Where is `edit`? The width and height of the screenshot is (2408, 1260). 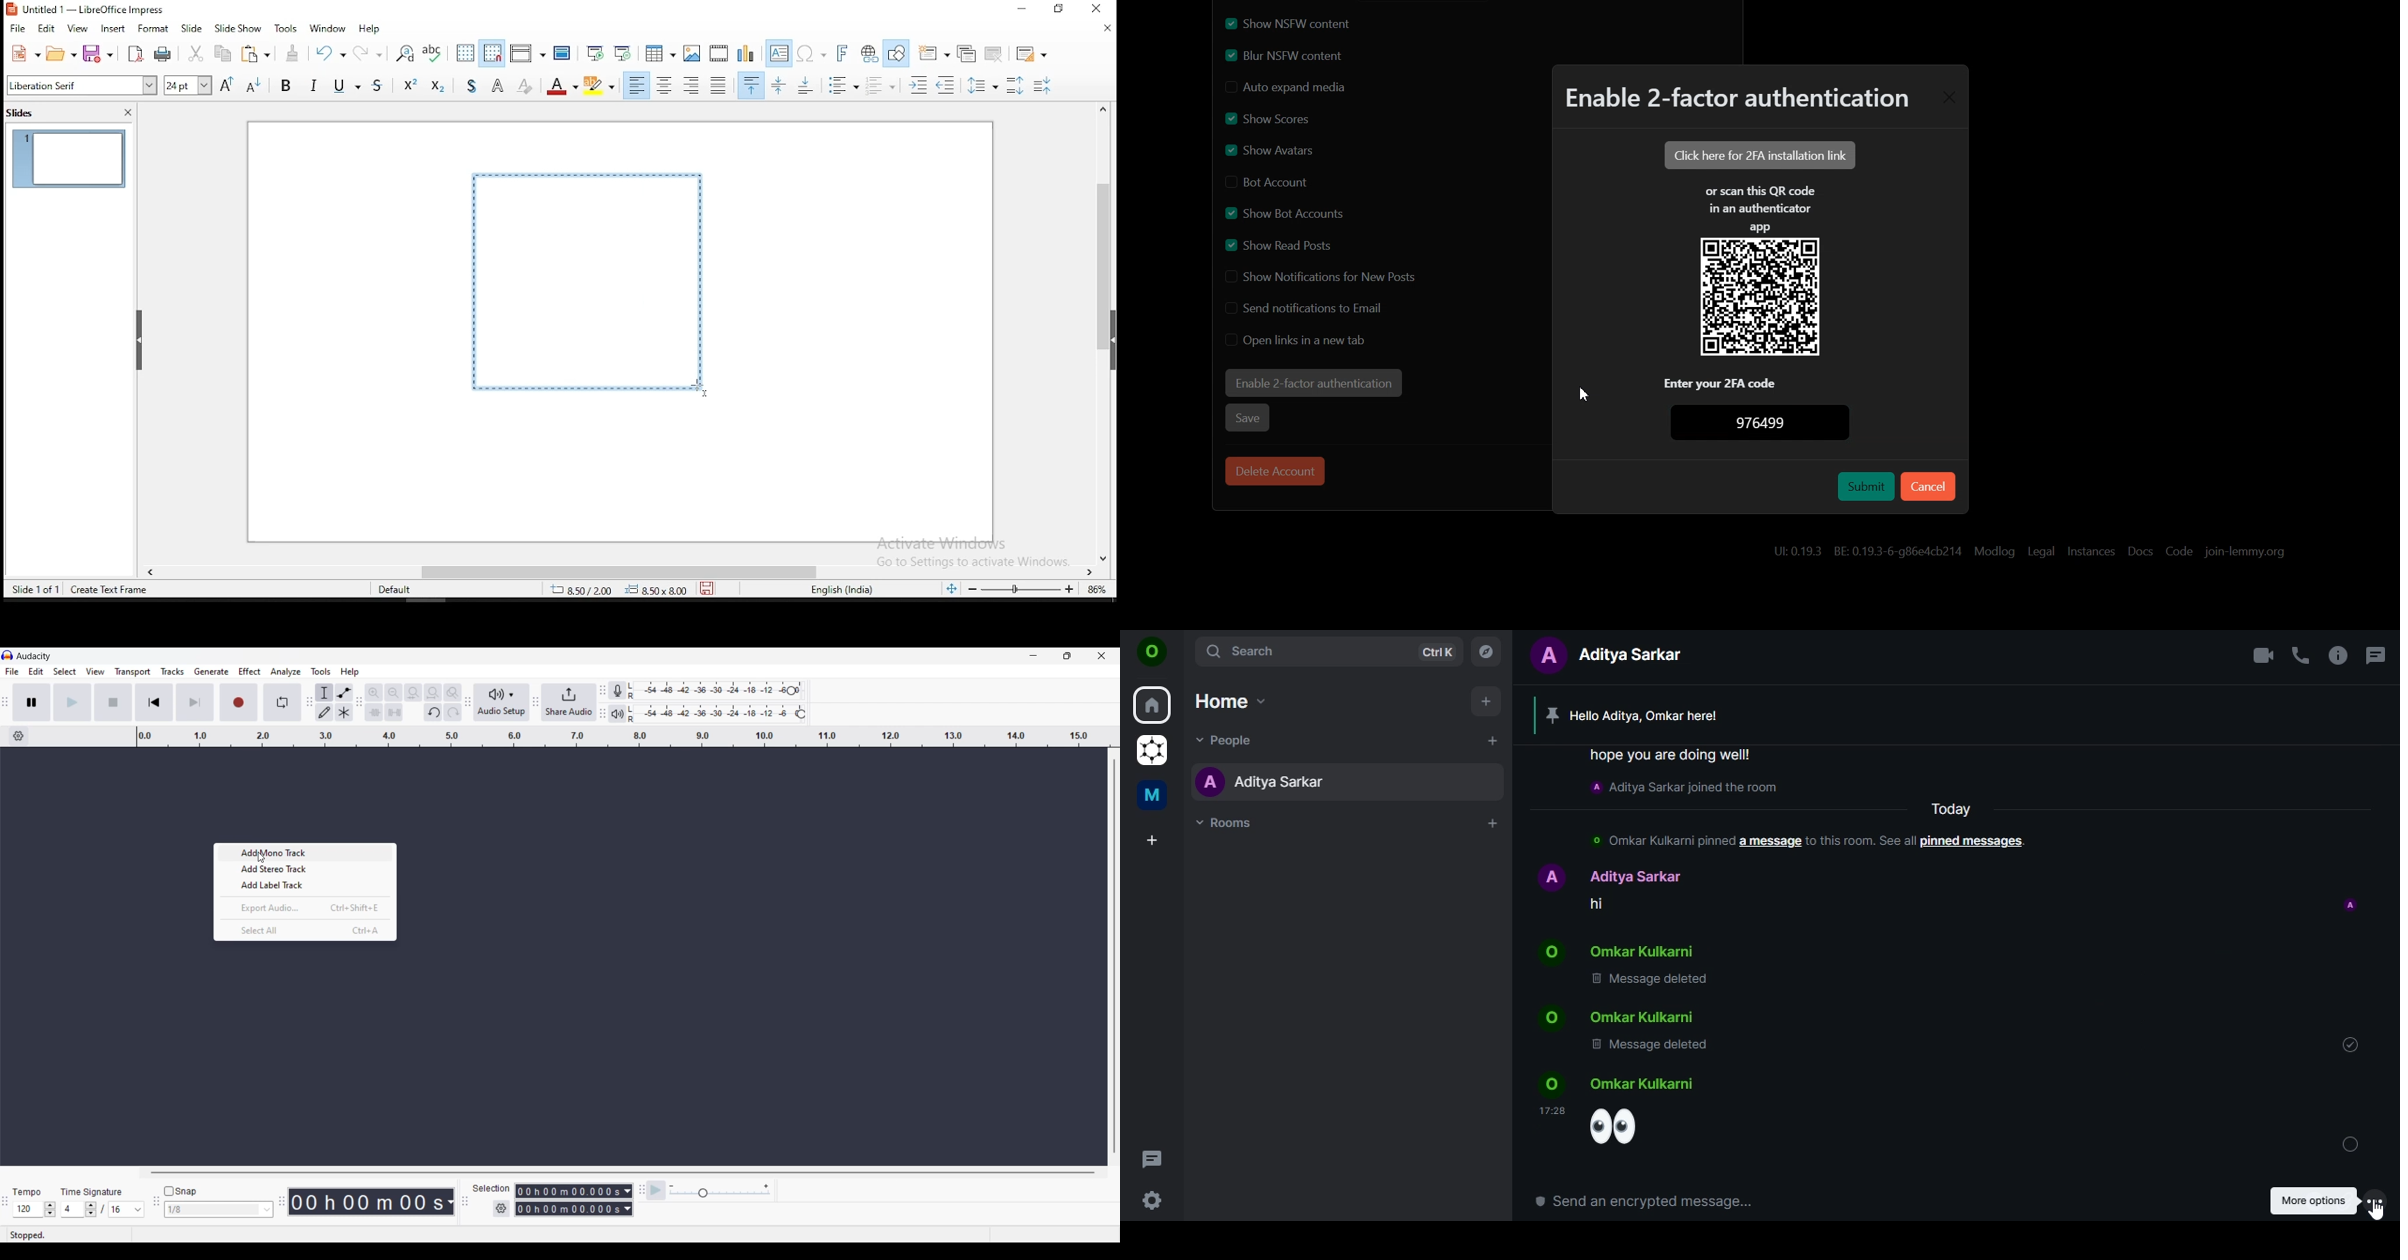
edit is located at coordinates (47, 29).